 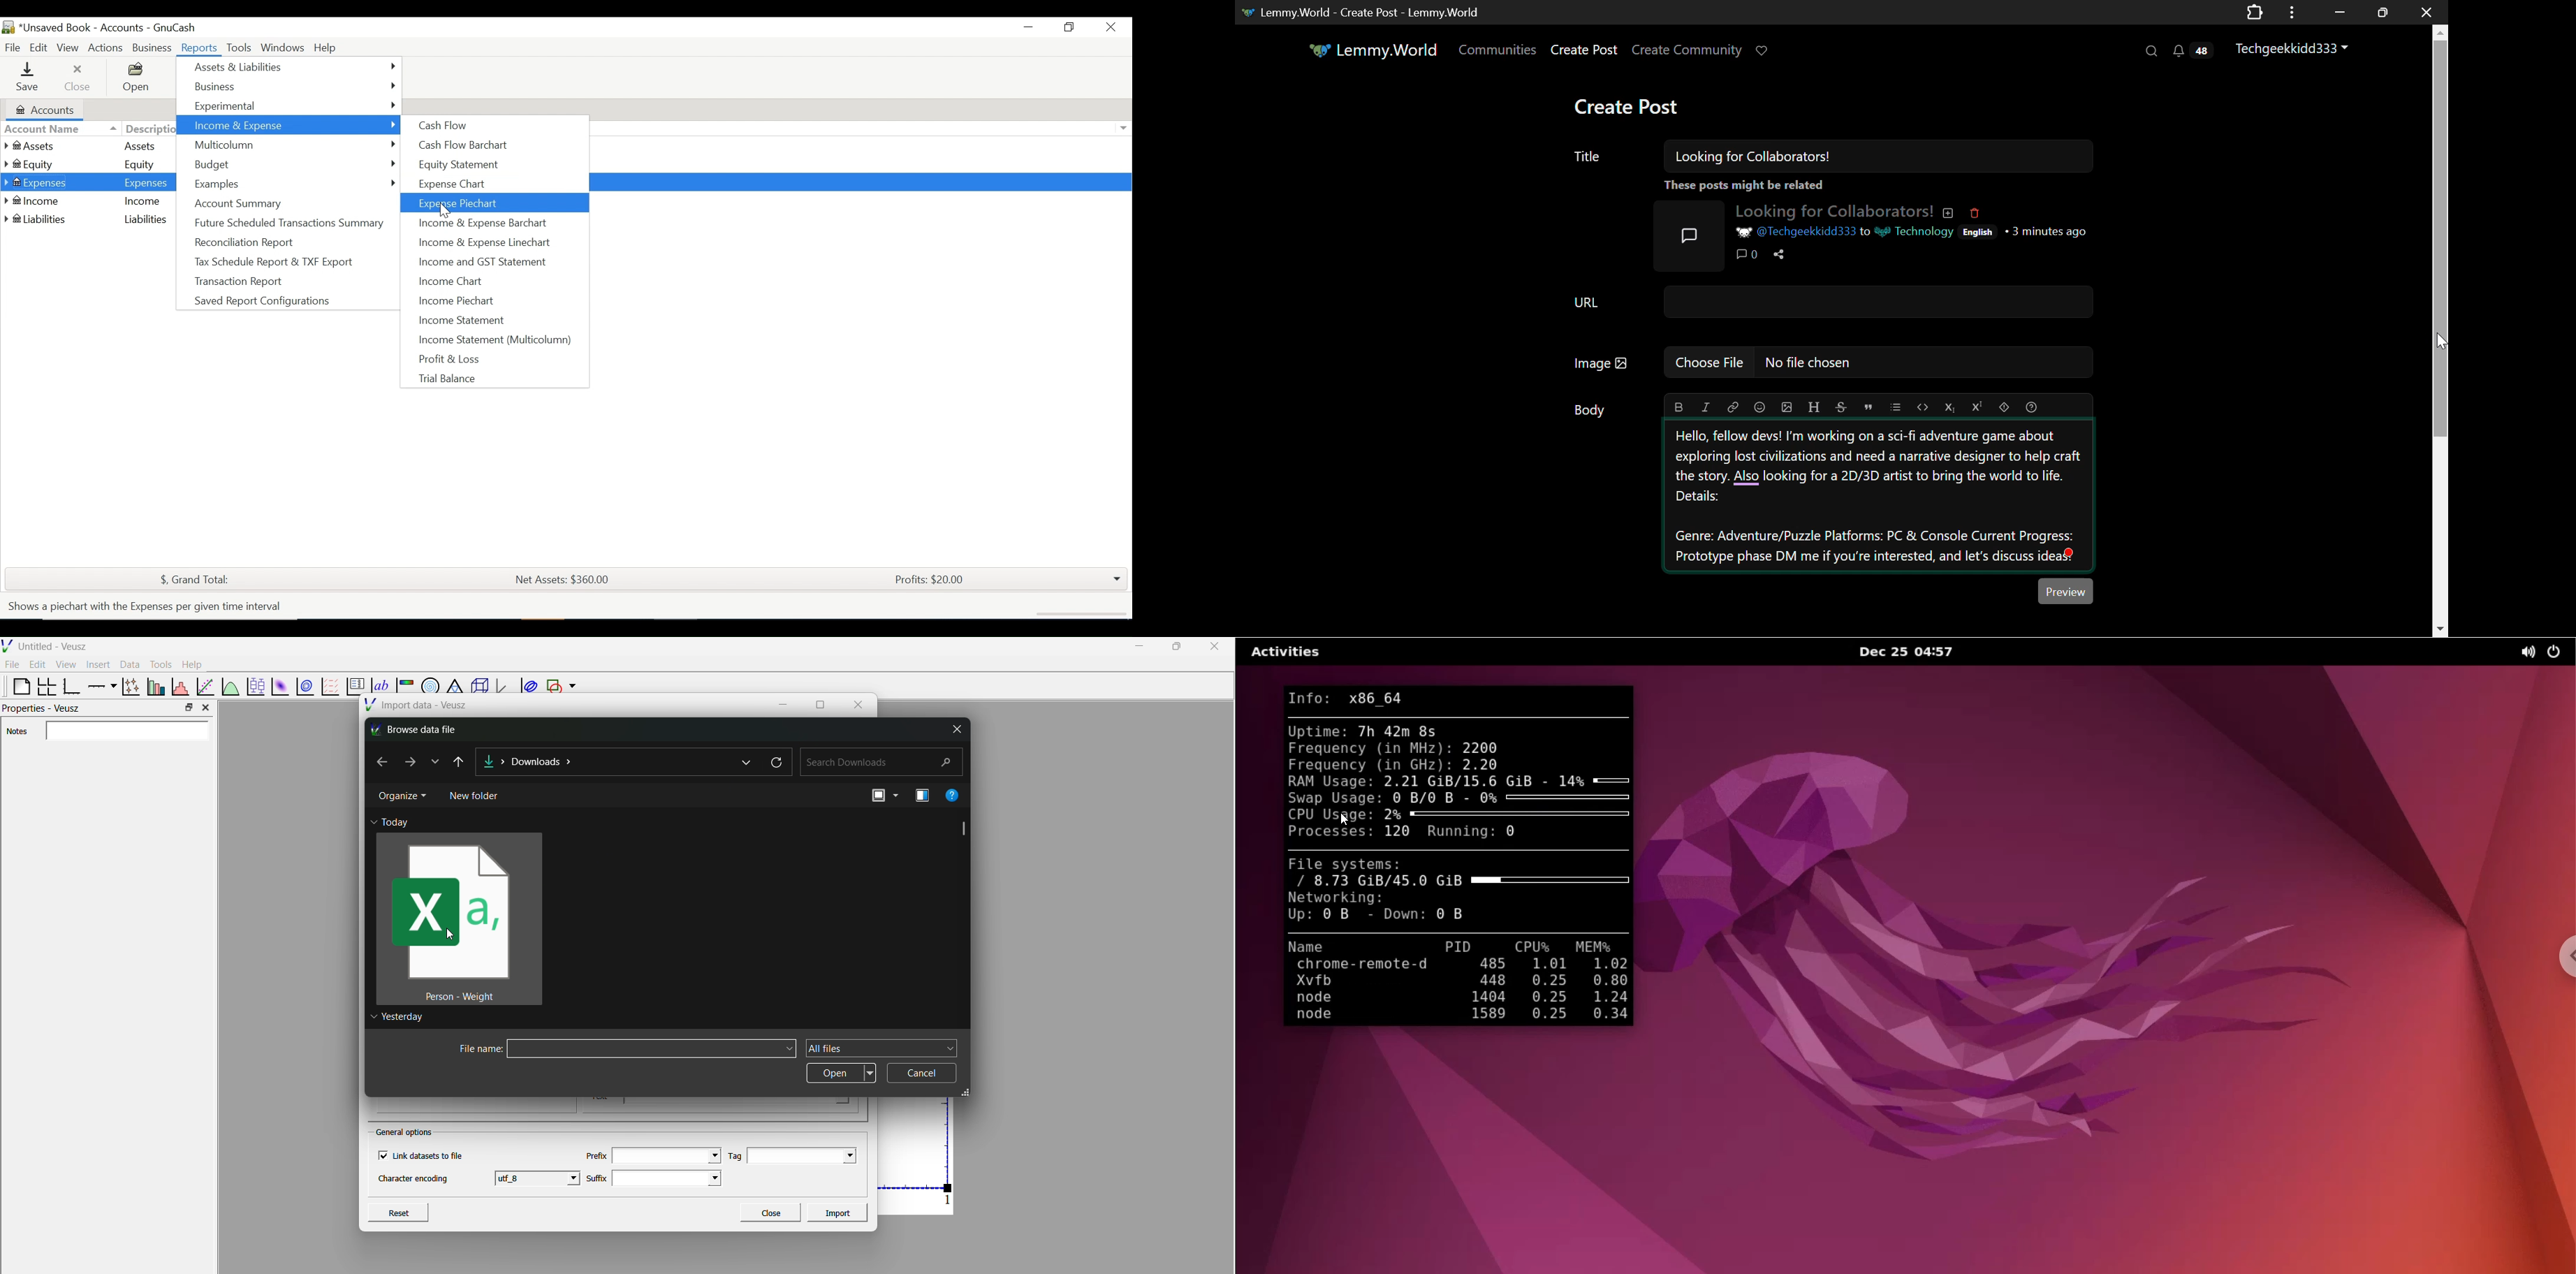 What do you see at coordinates (288, 146) in the screenshot?
I see `Multicolumn` at bounding box center [288, 146].